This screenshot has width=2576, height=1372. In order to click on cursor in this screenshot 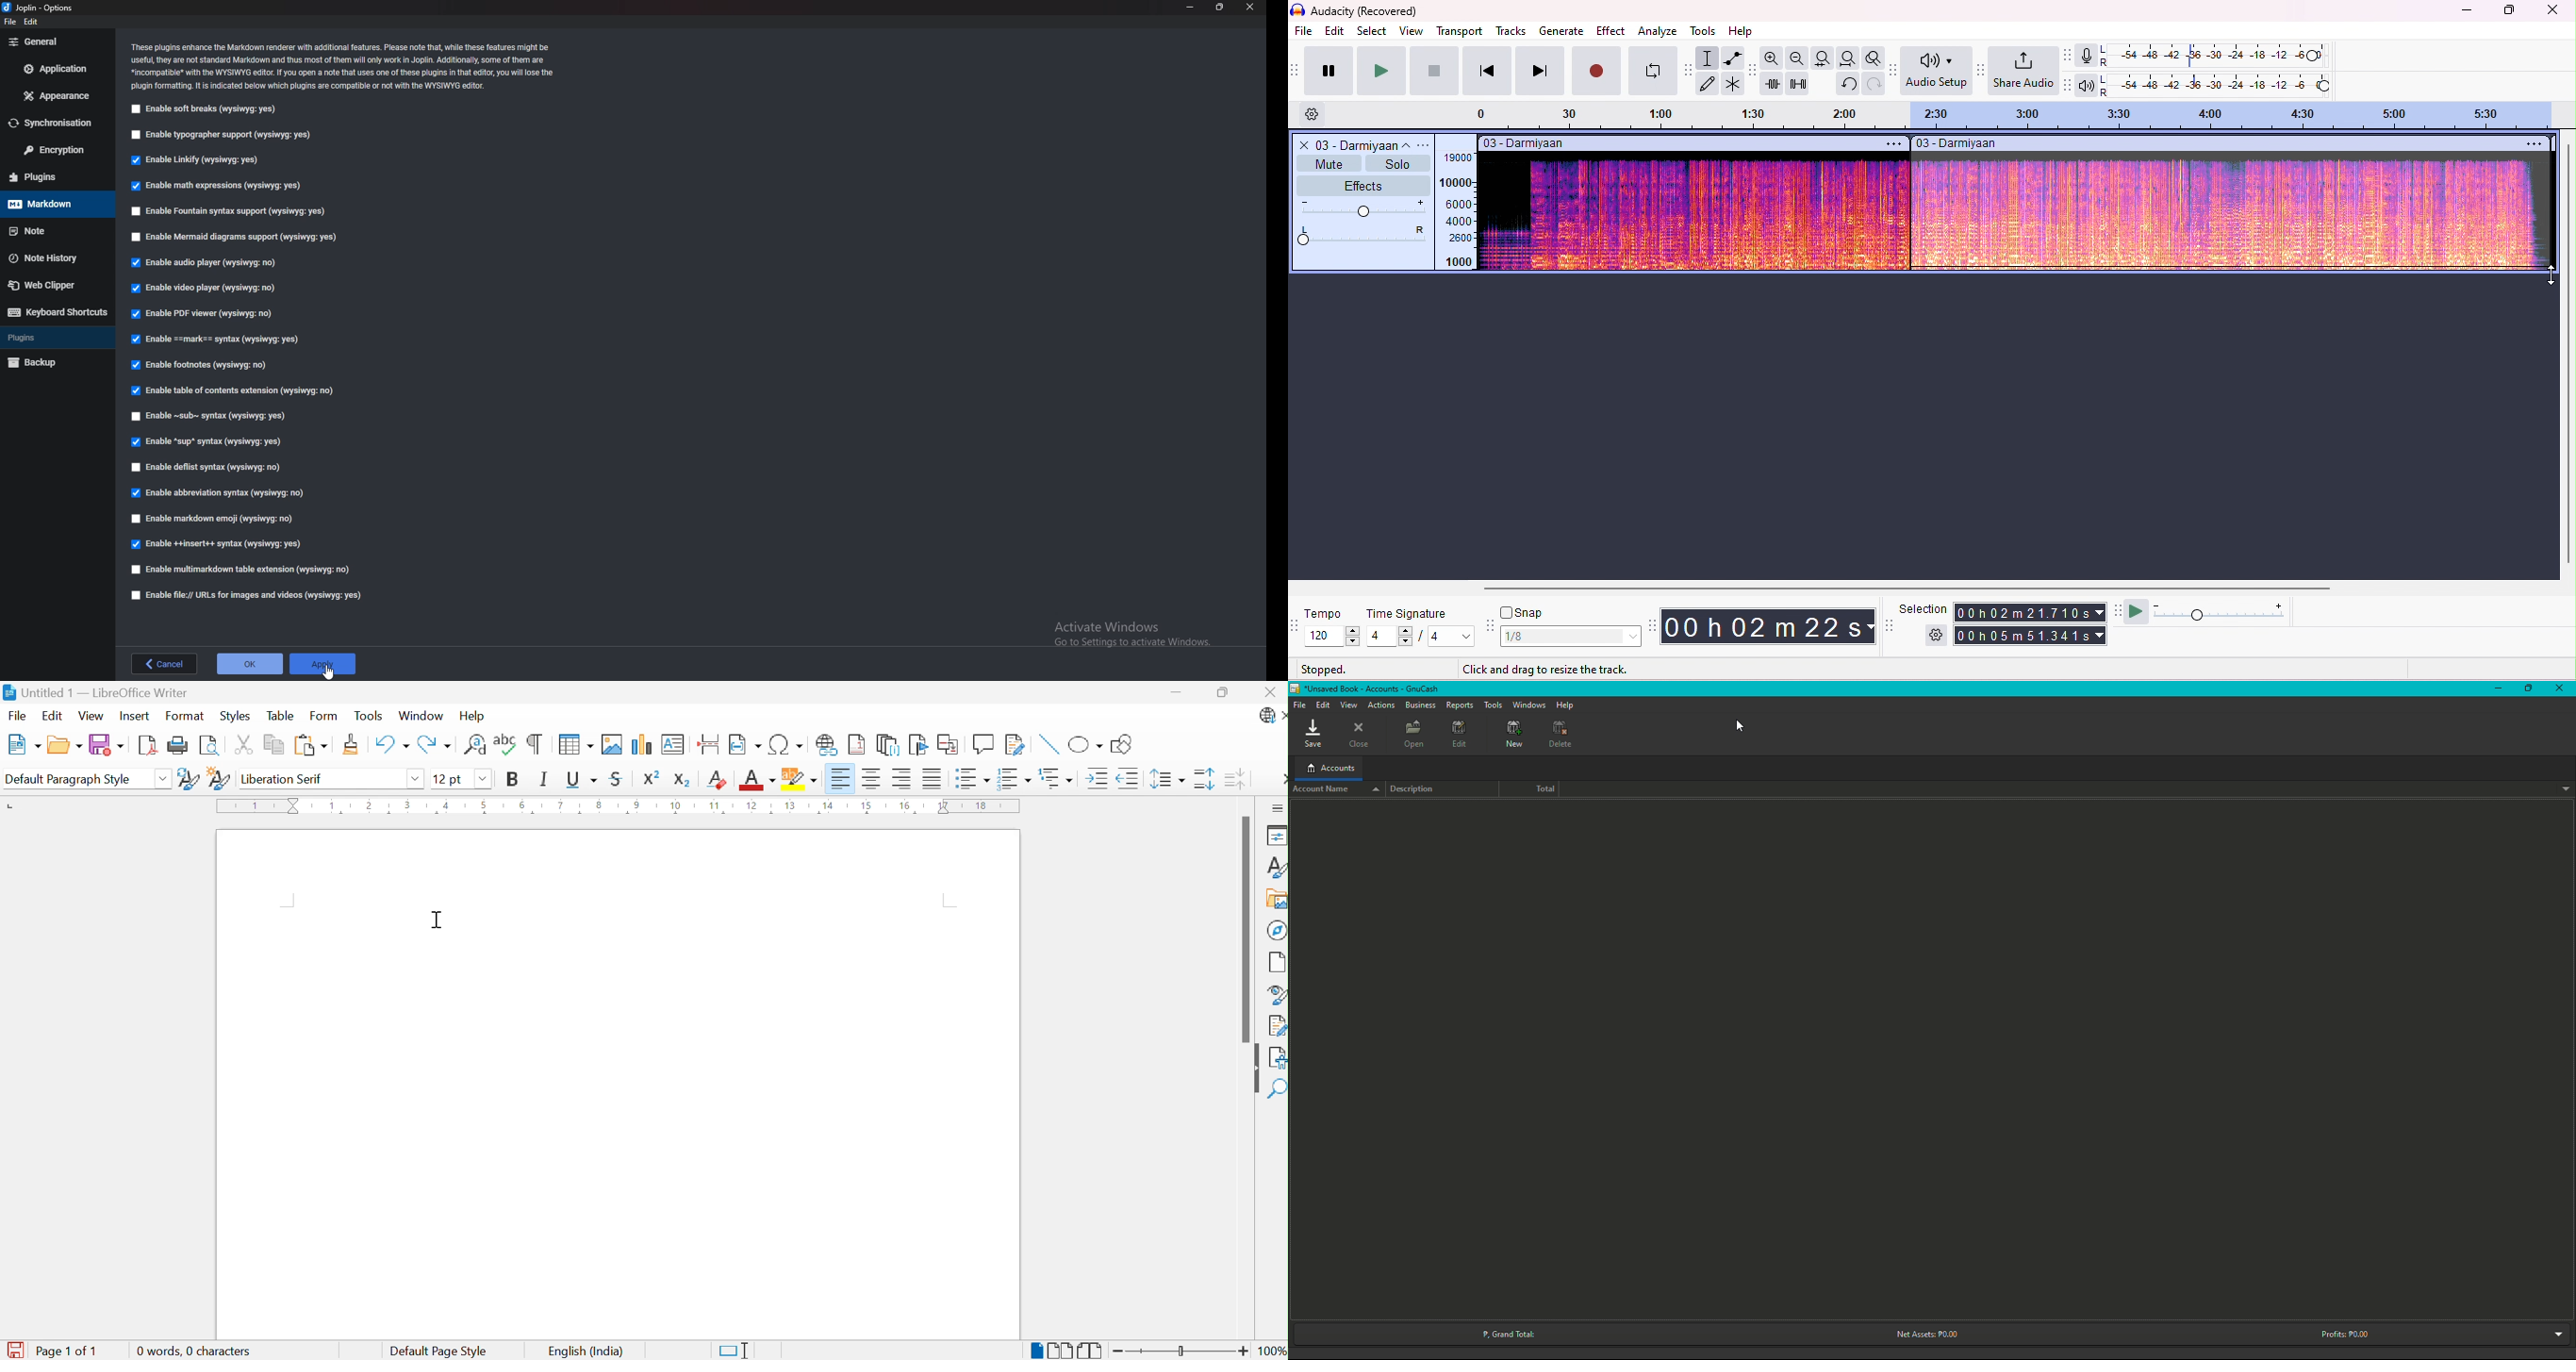, I will do `click(327, 670)`.